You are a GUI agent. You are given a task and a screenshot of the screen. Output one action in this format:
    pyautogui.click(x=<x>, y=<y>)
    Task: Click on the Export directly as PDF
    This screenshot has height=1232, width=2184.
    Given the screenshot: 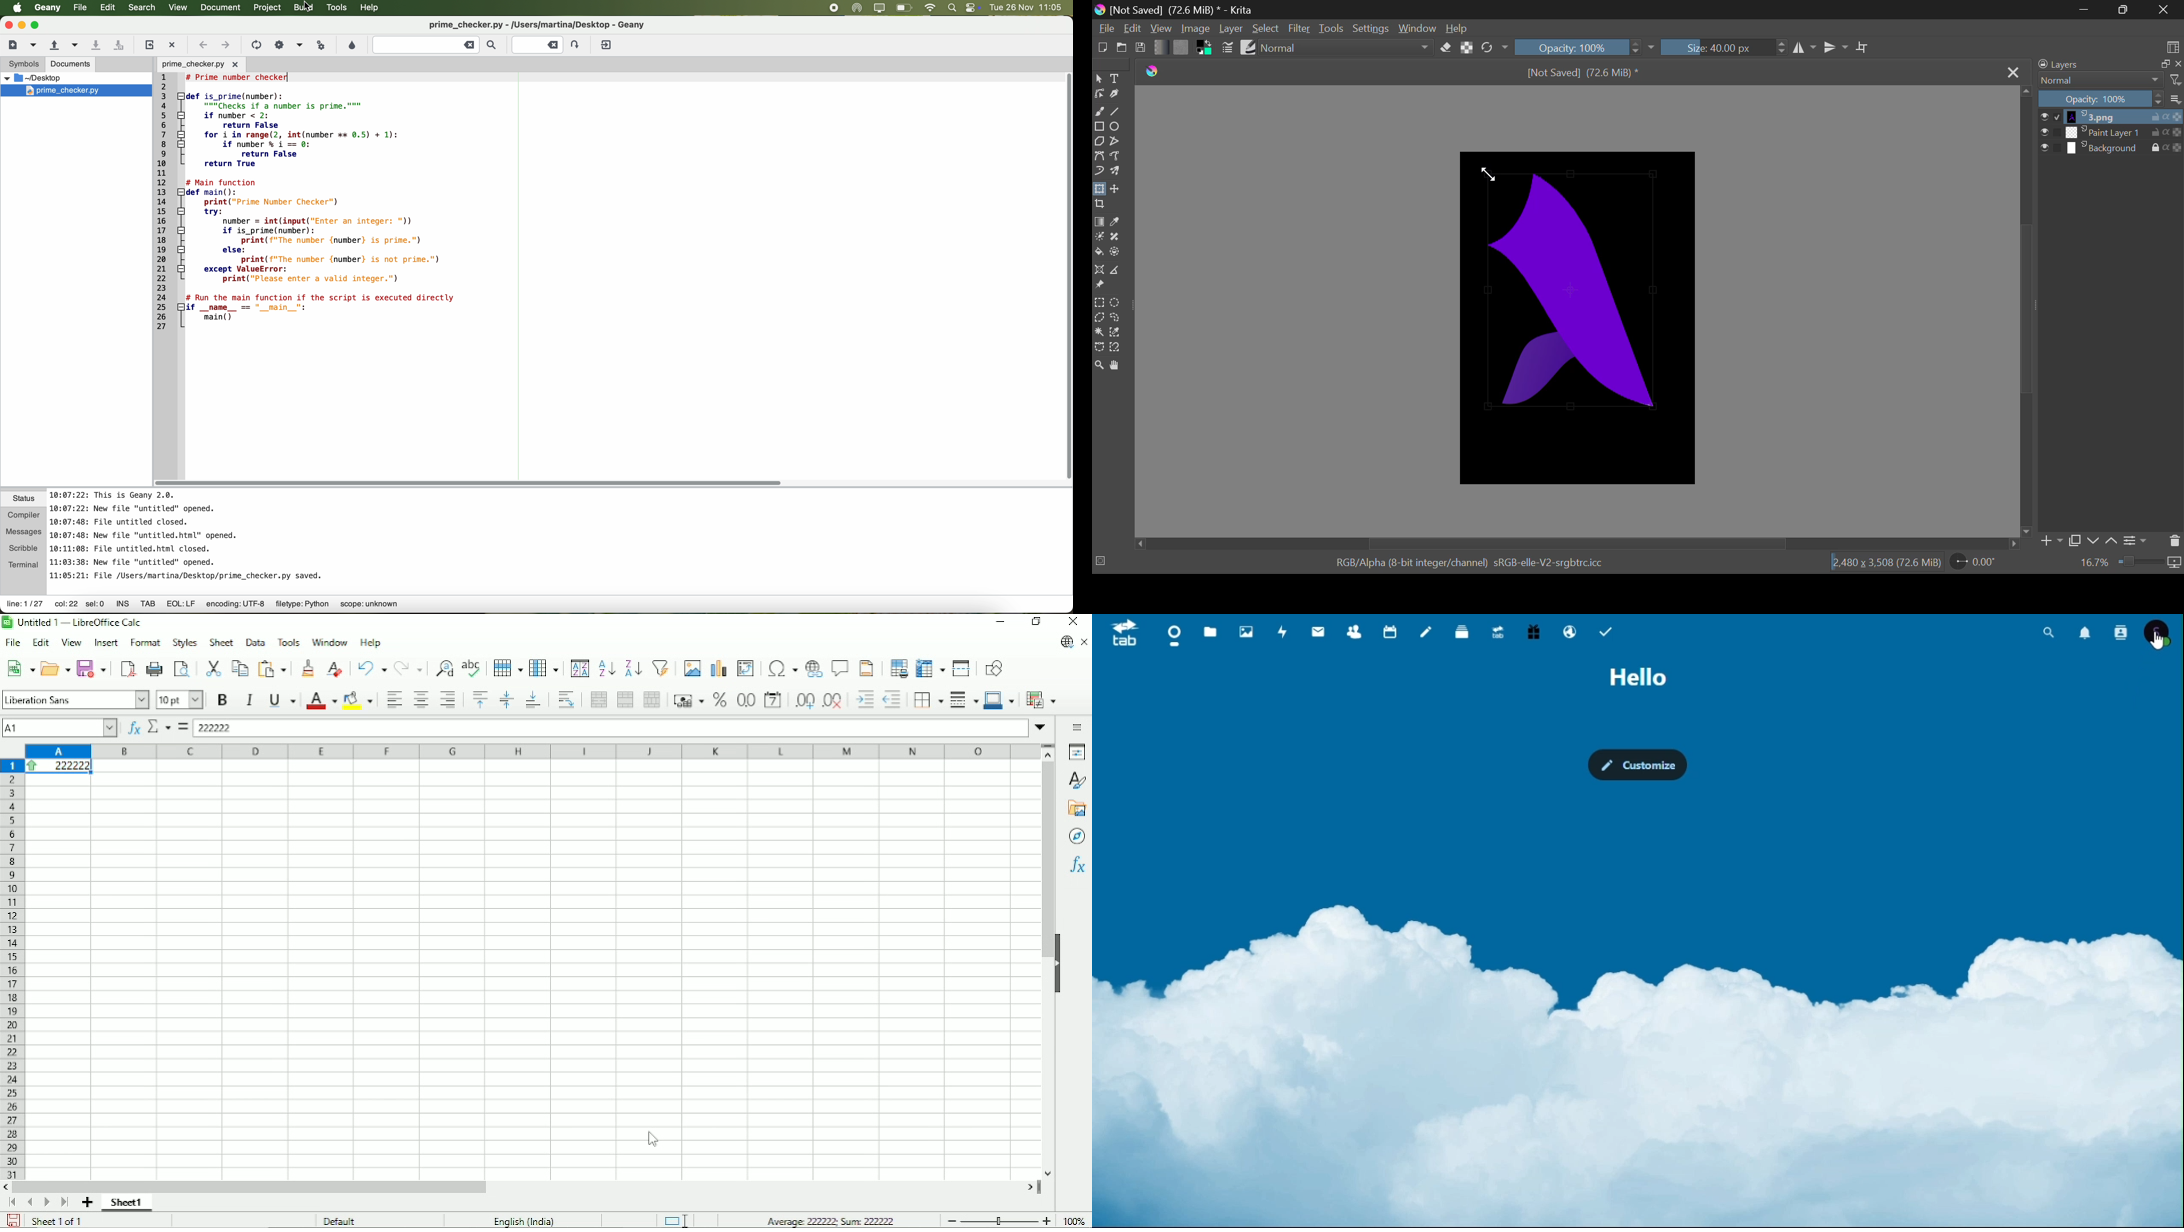 What is the action you would take?
    pyautogui.click(x=128, y=669)
    